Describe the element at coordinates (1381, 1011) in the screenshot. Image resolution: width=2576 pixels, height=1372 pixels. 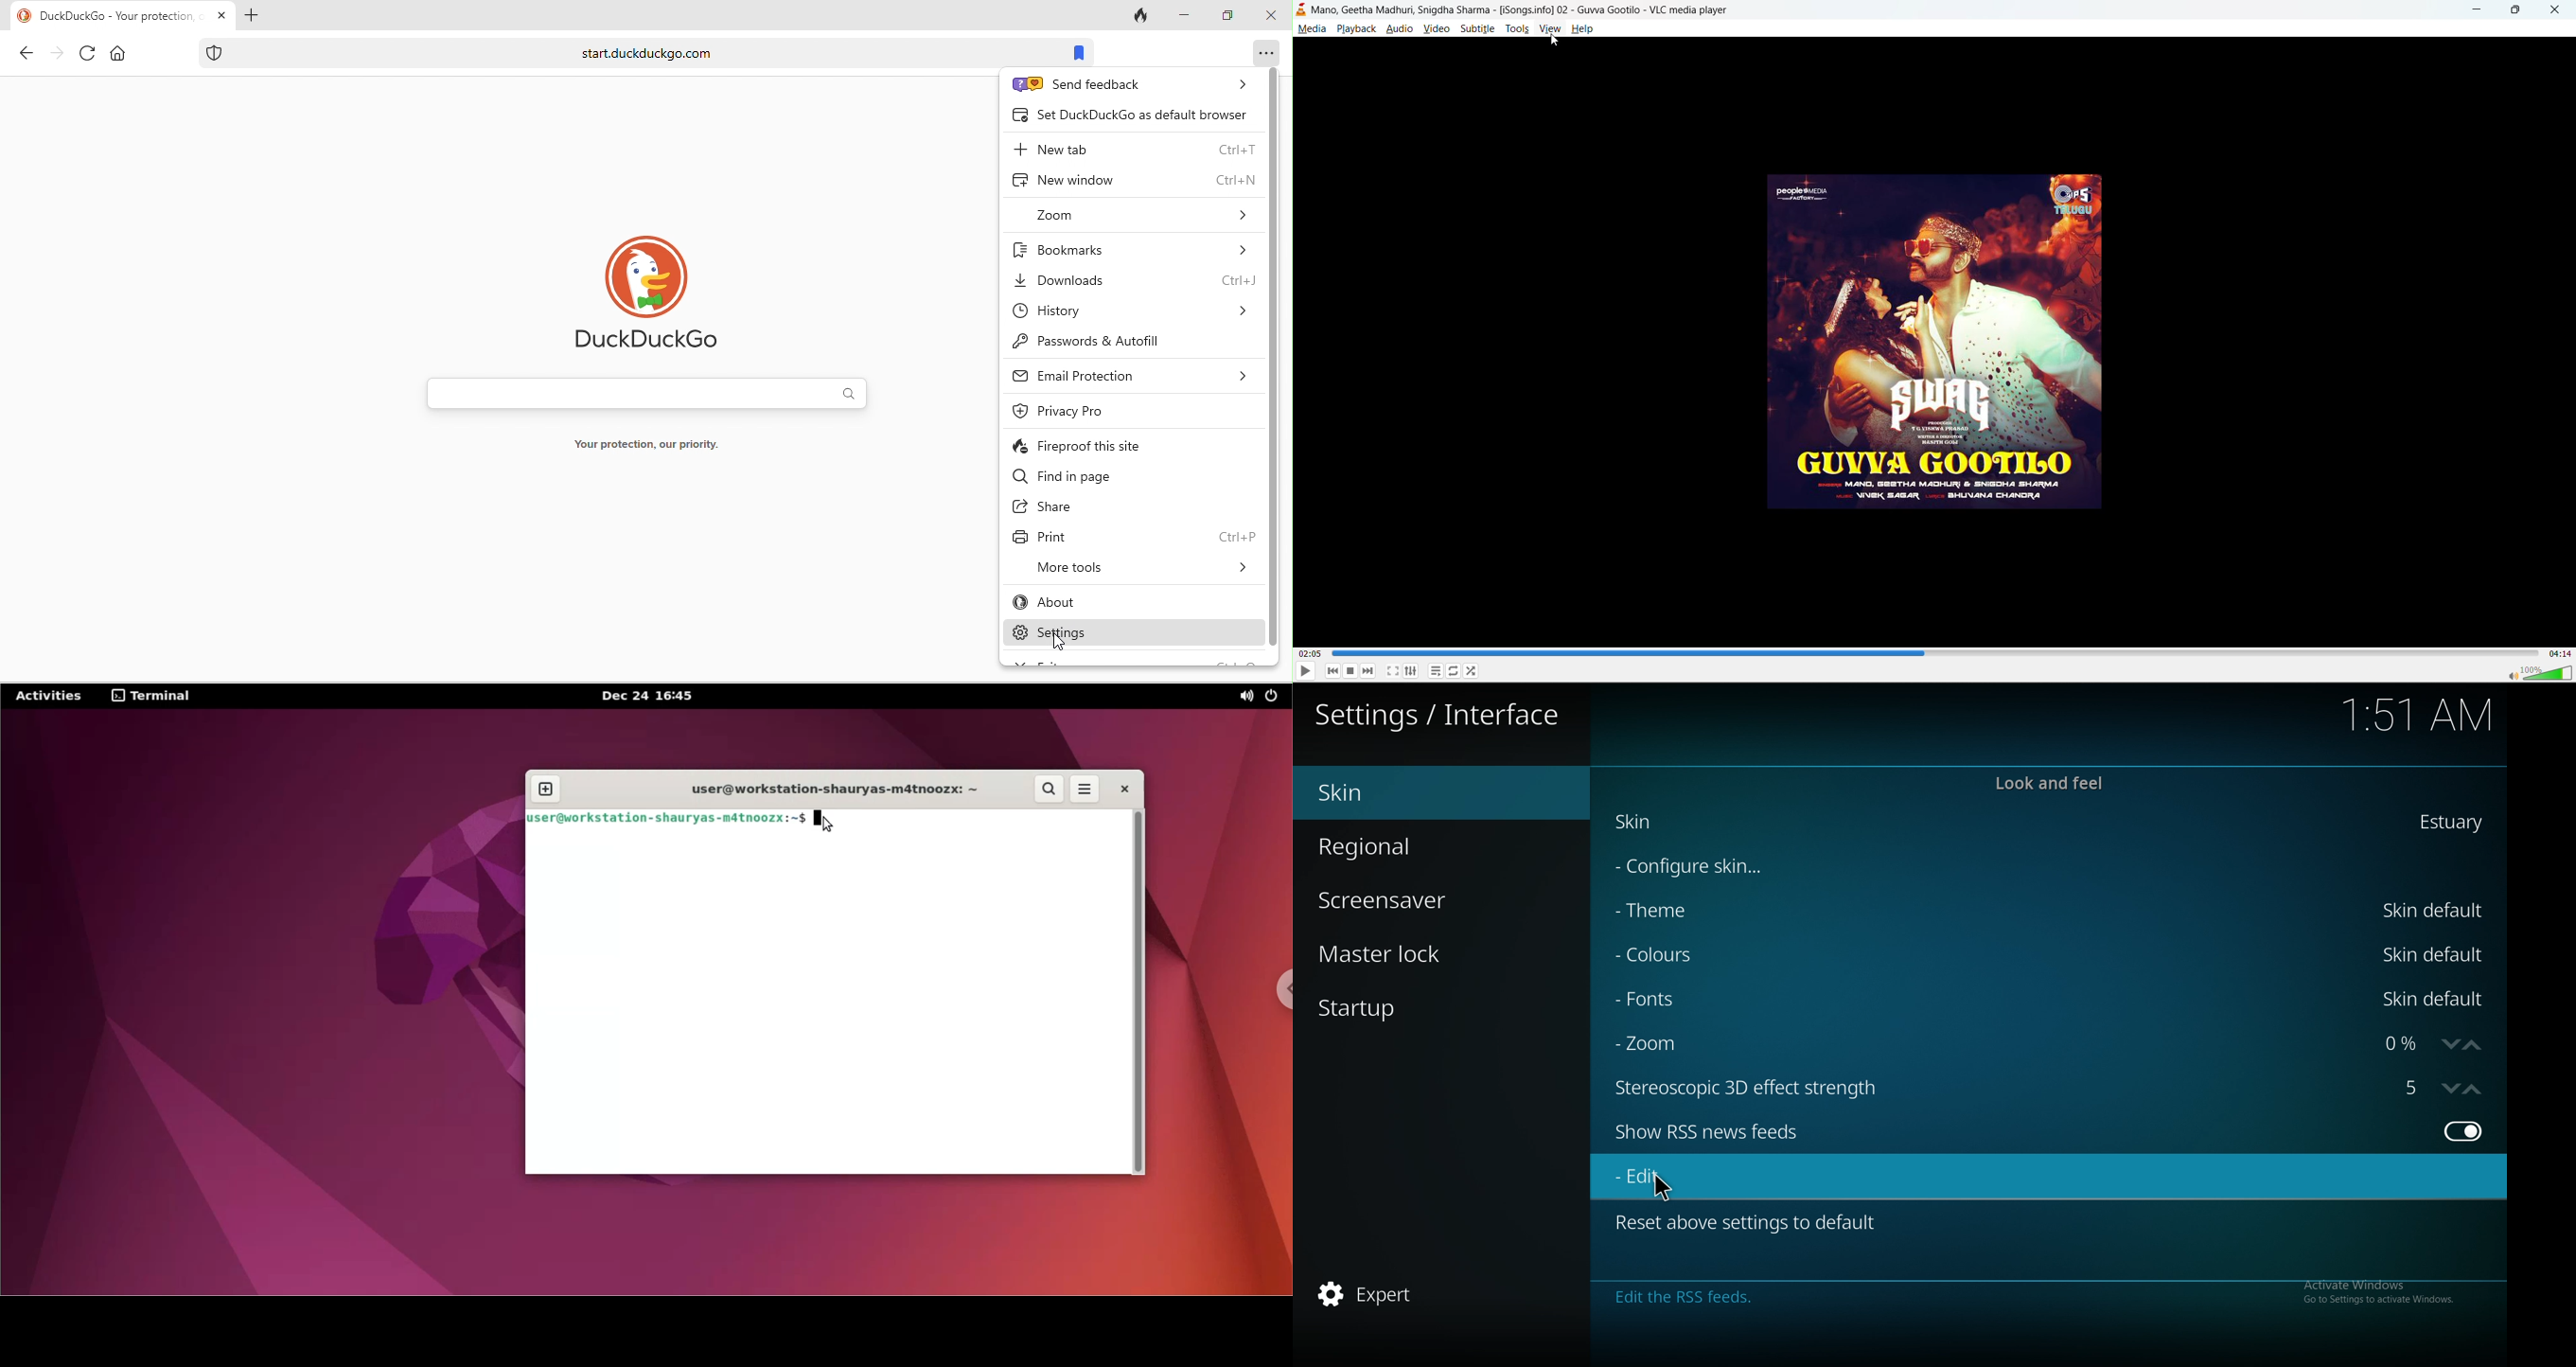
I see `startup` at that location.